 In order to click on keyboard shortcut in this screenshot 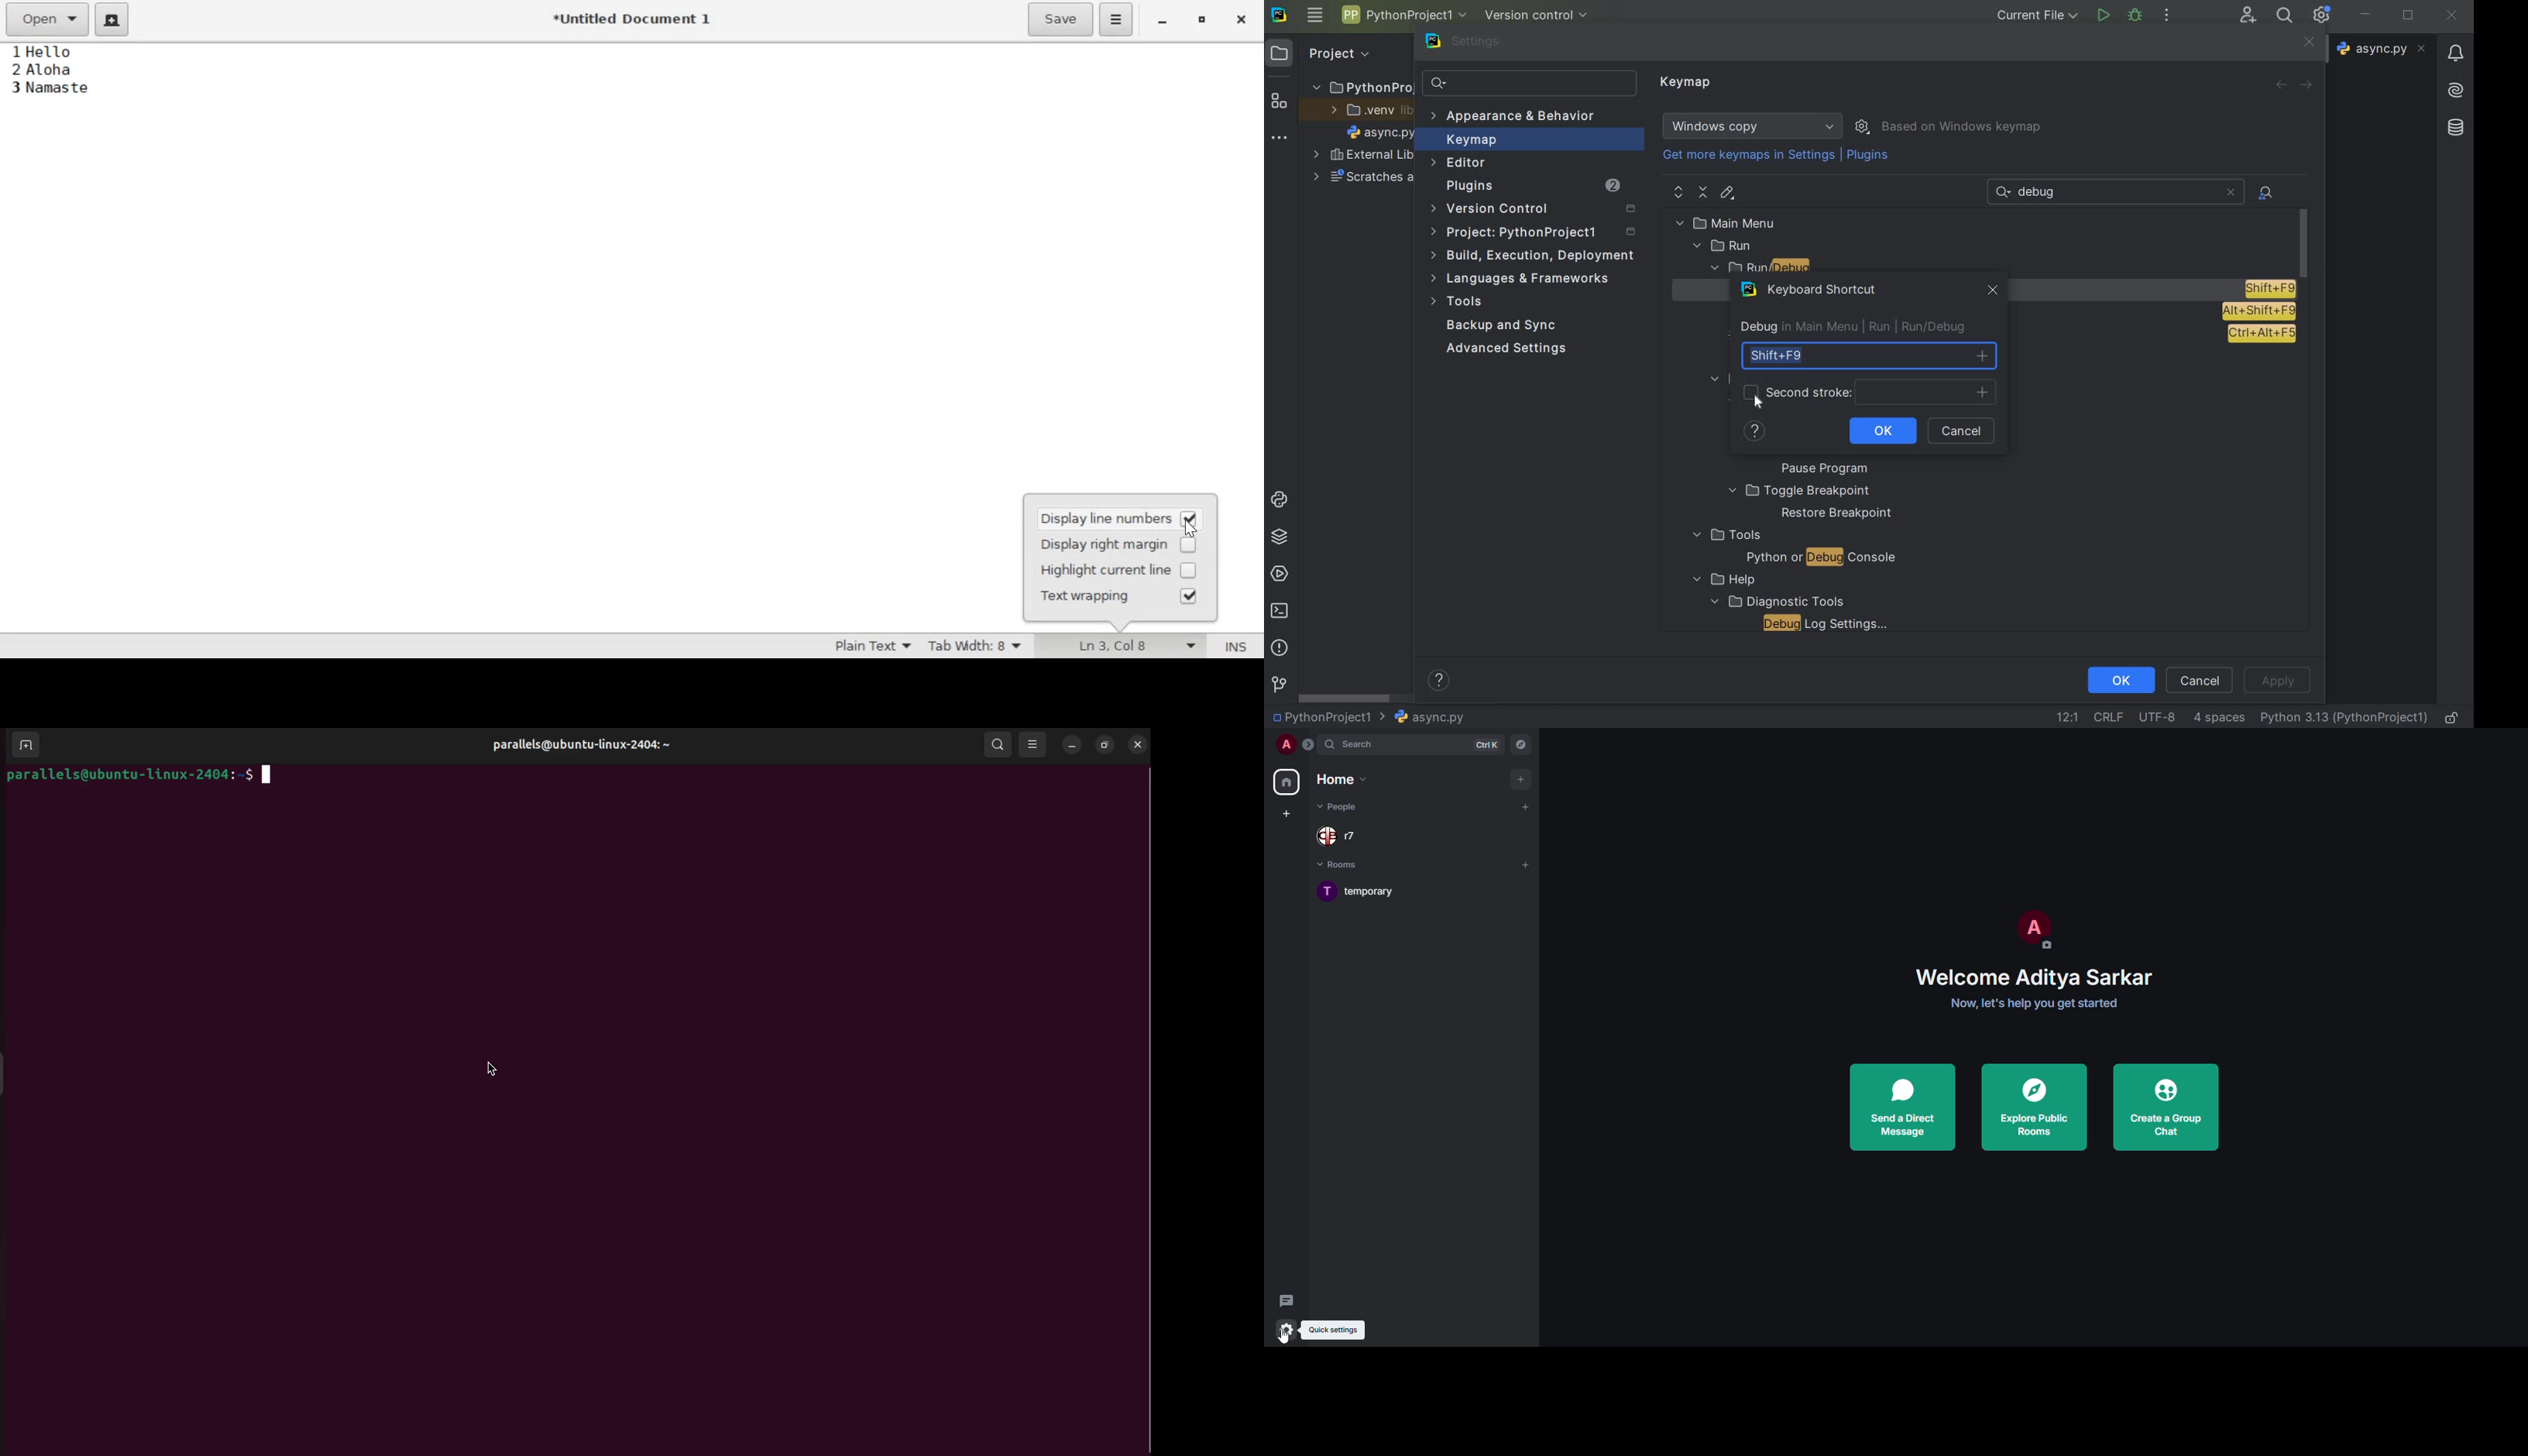, I will do `click(1812, 292)`.